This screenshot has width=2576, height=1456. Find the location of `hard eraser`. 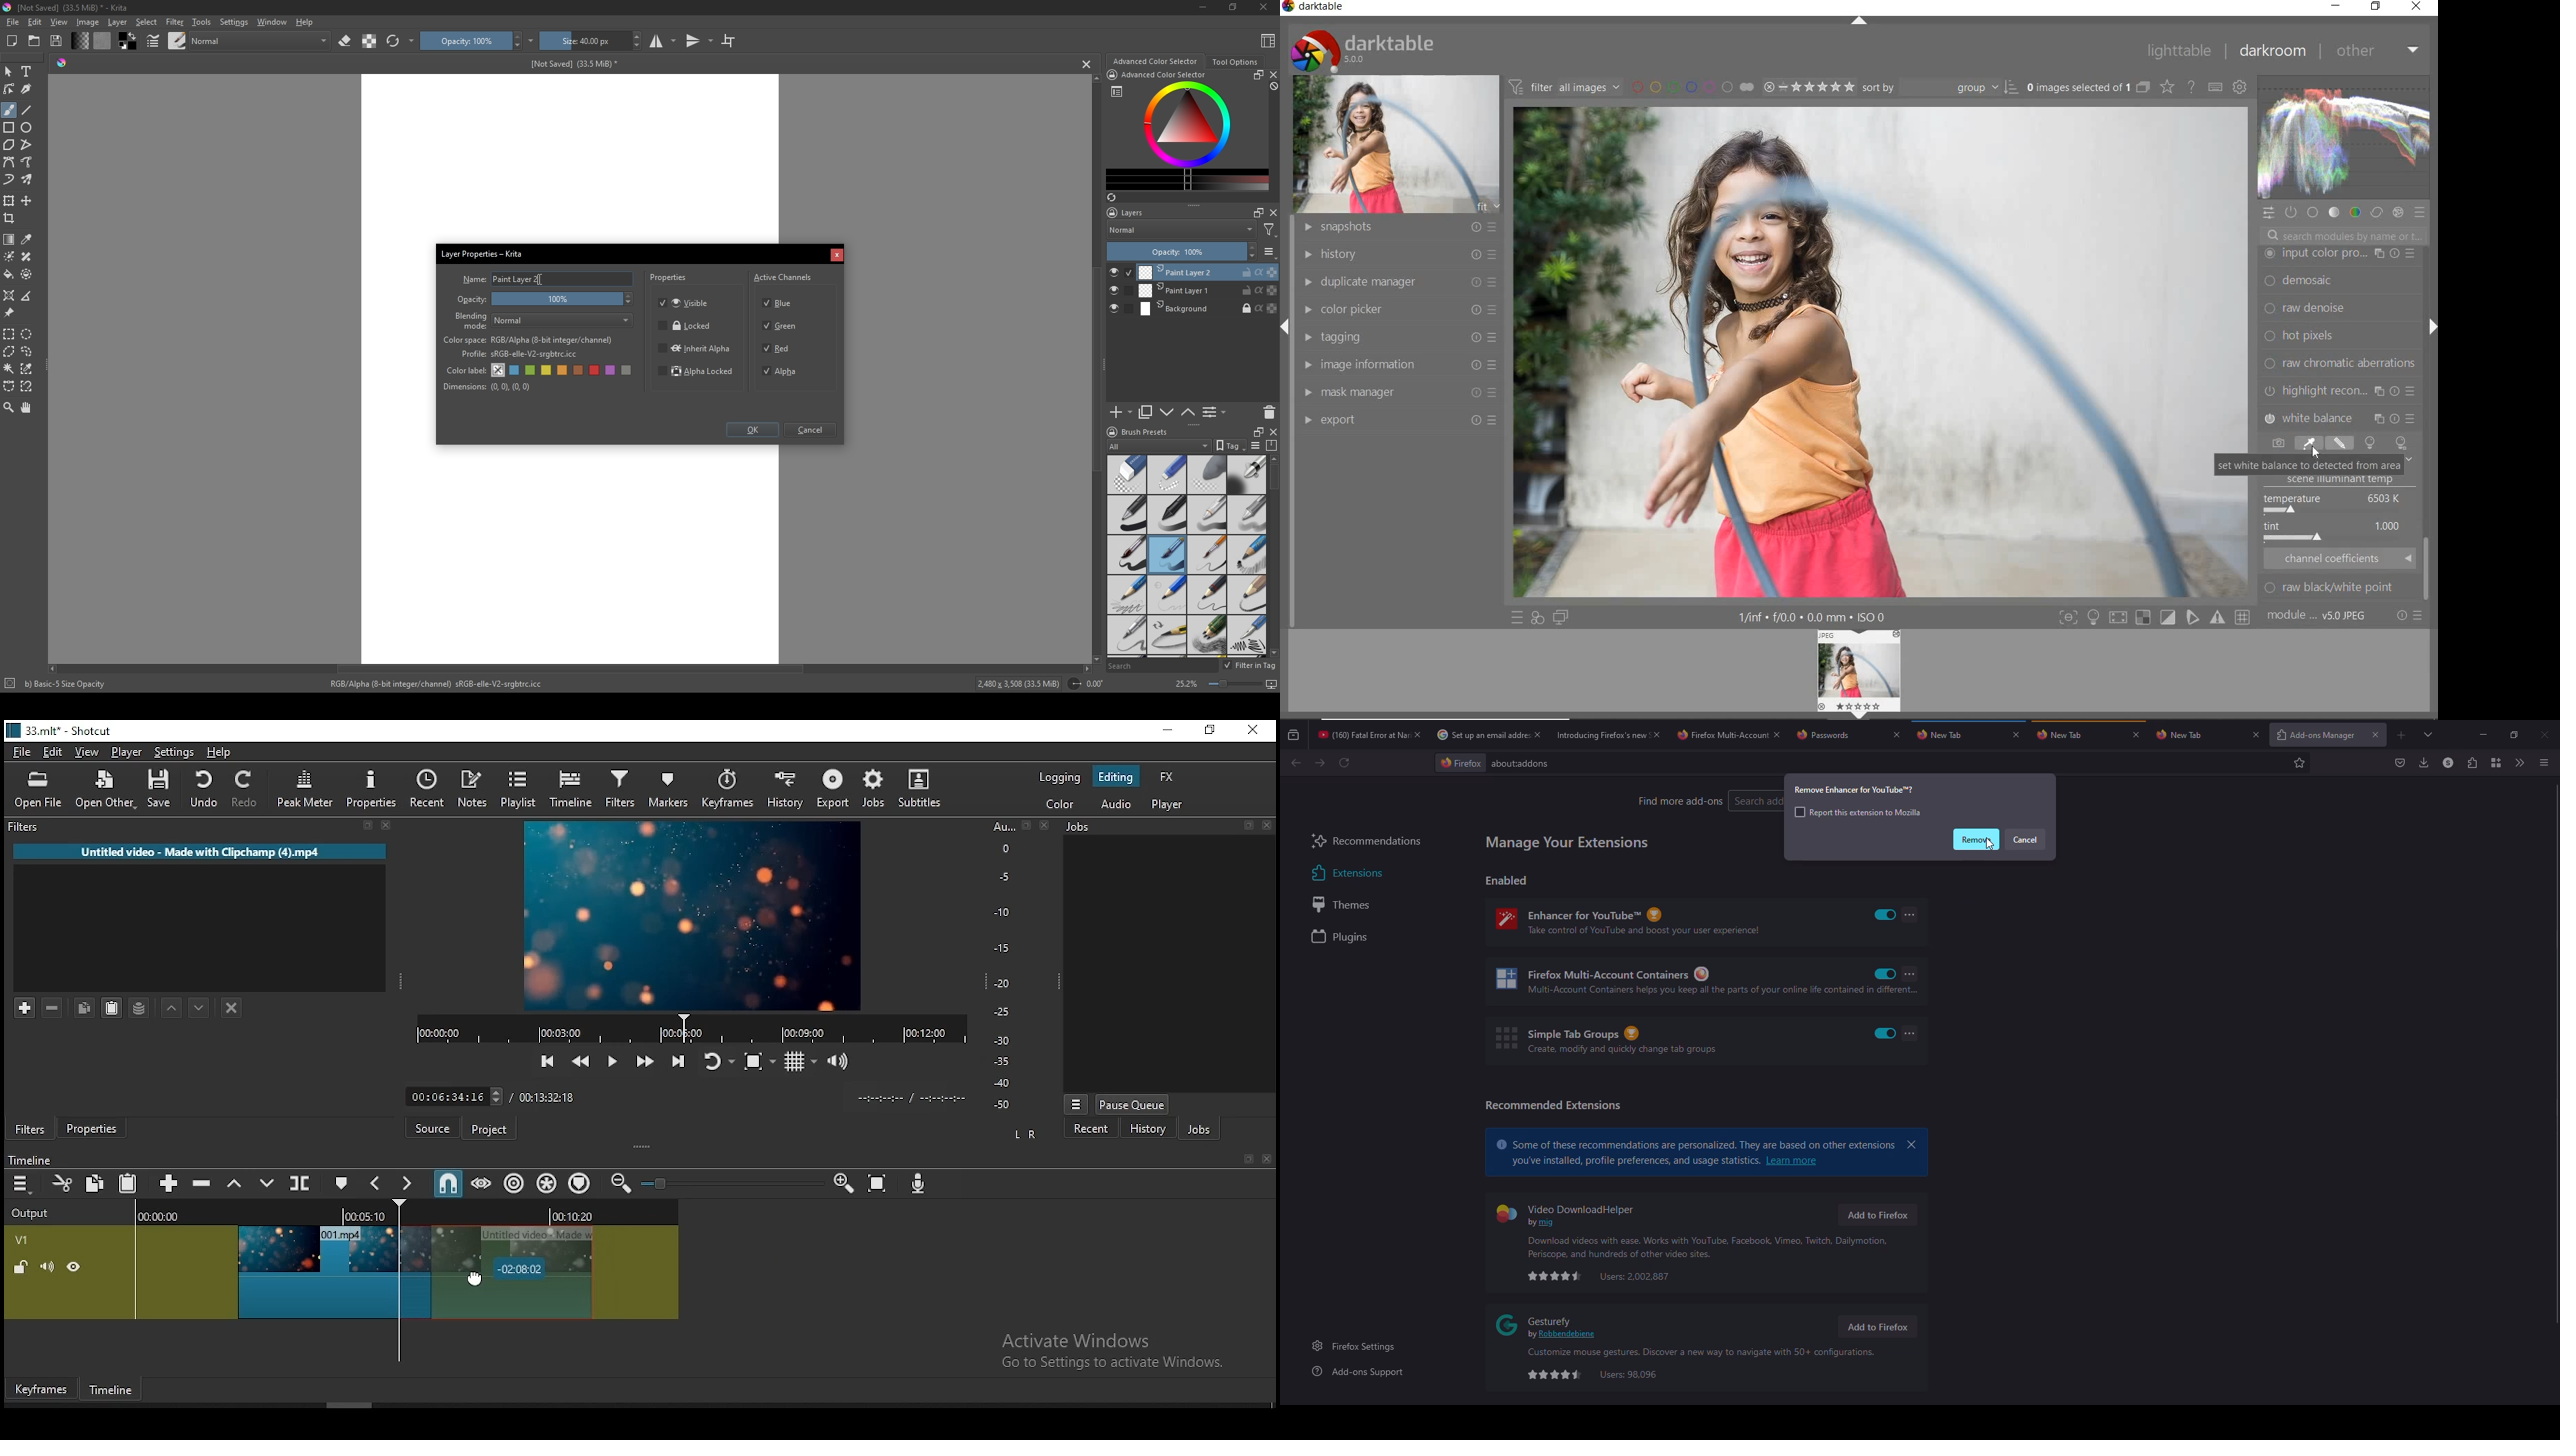

hard eraser is located at coordinates (1166, 474).